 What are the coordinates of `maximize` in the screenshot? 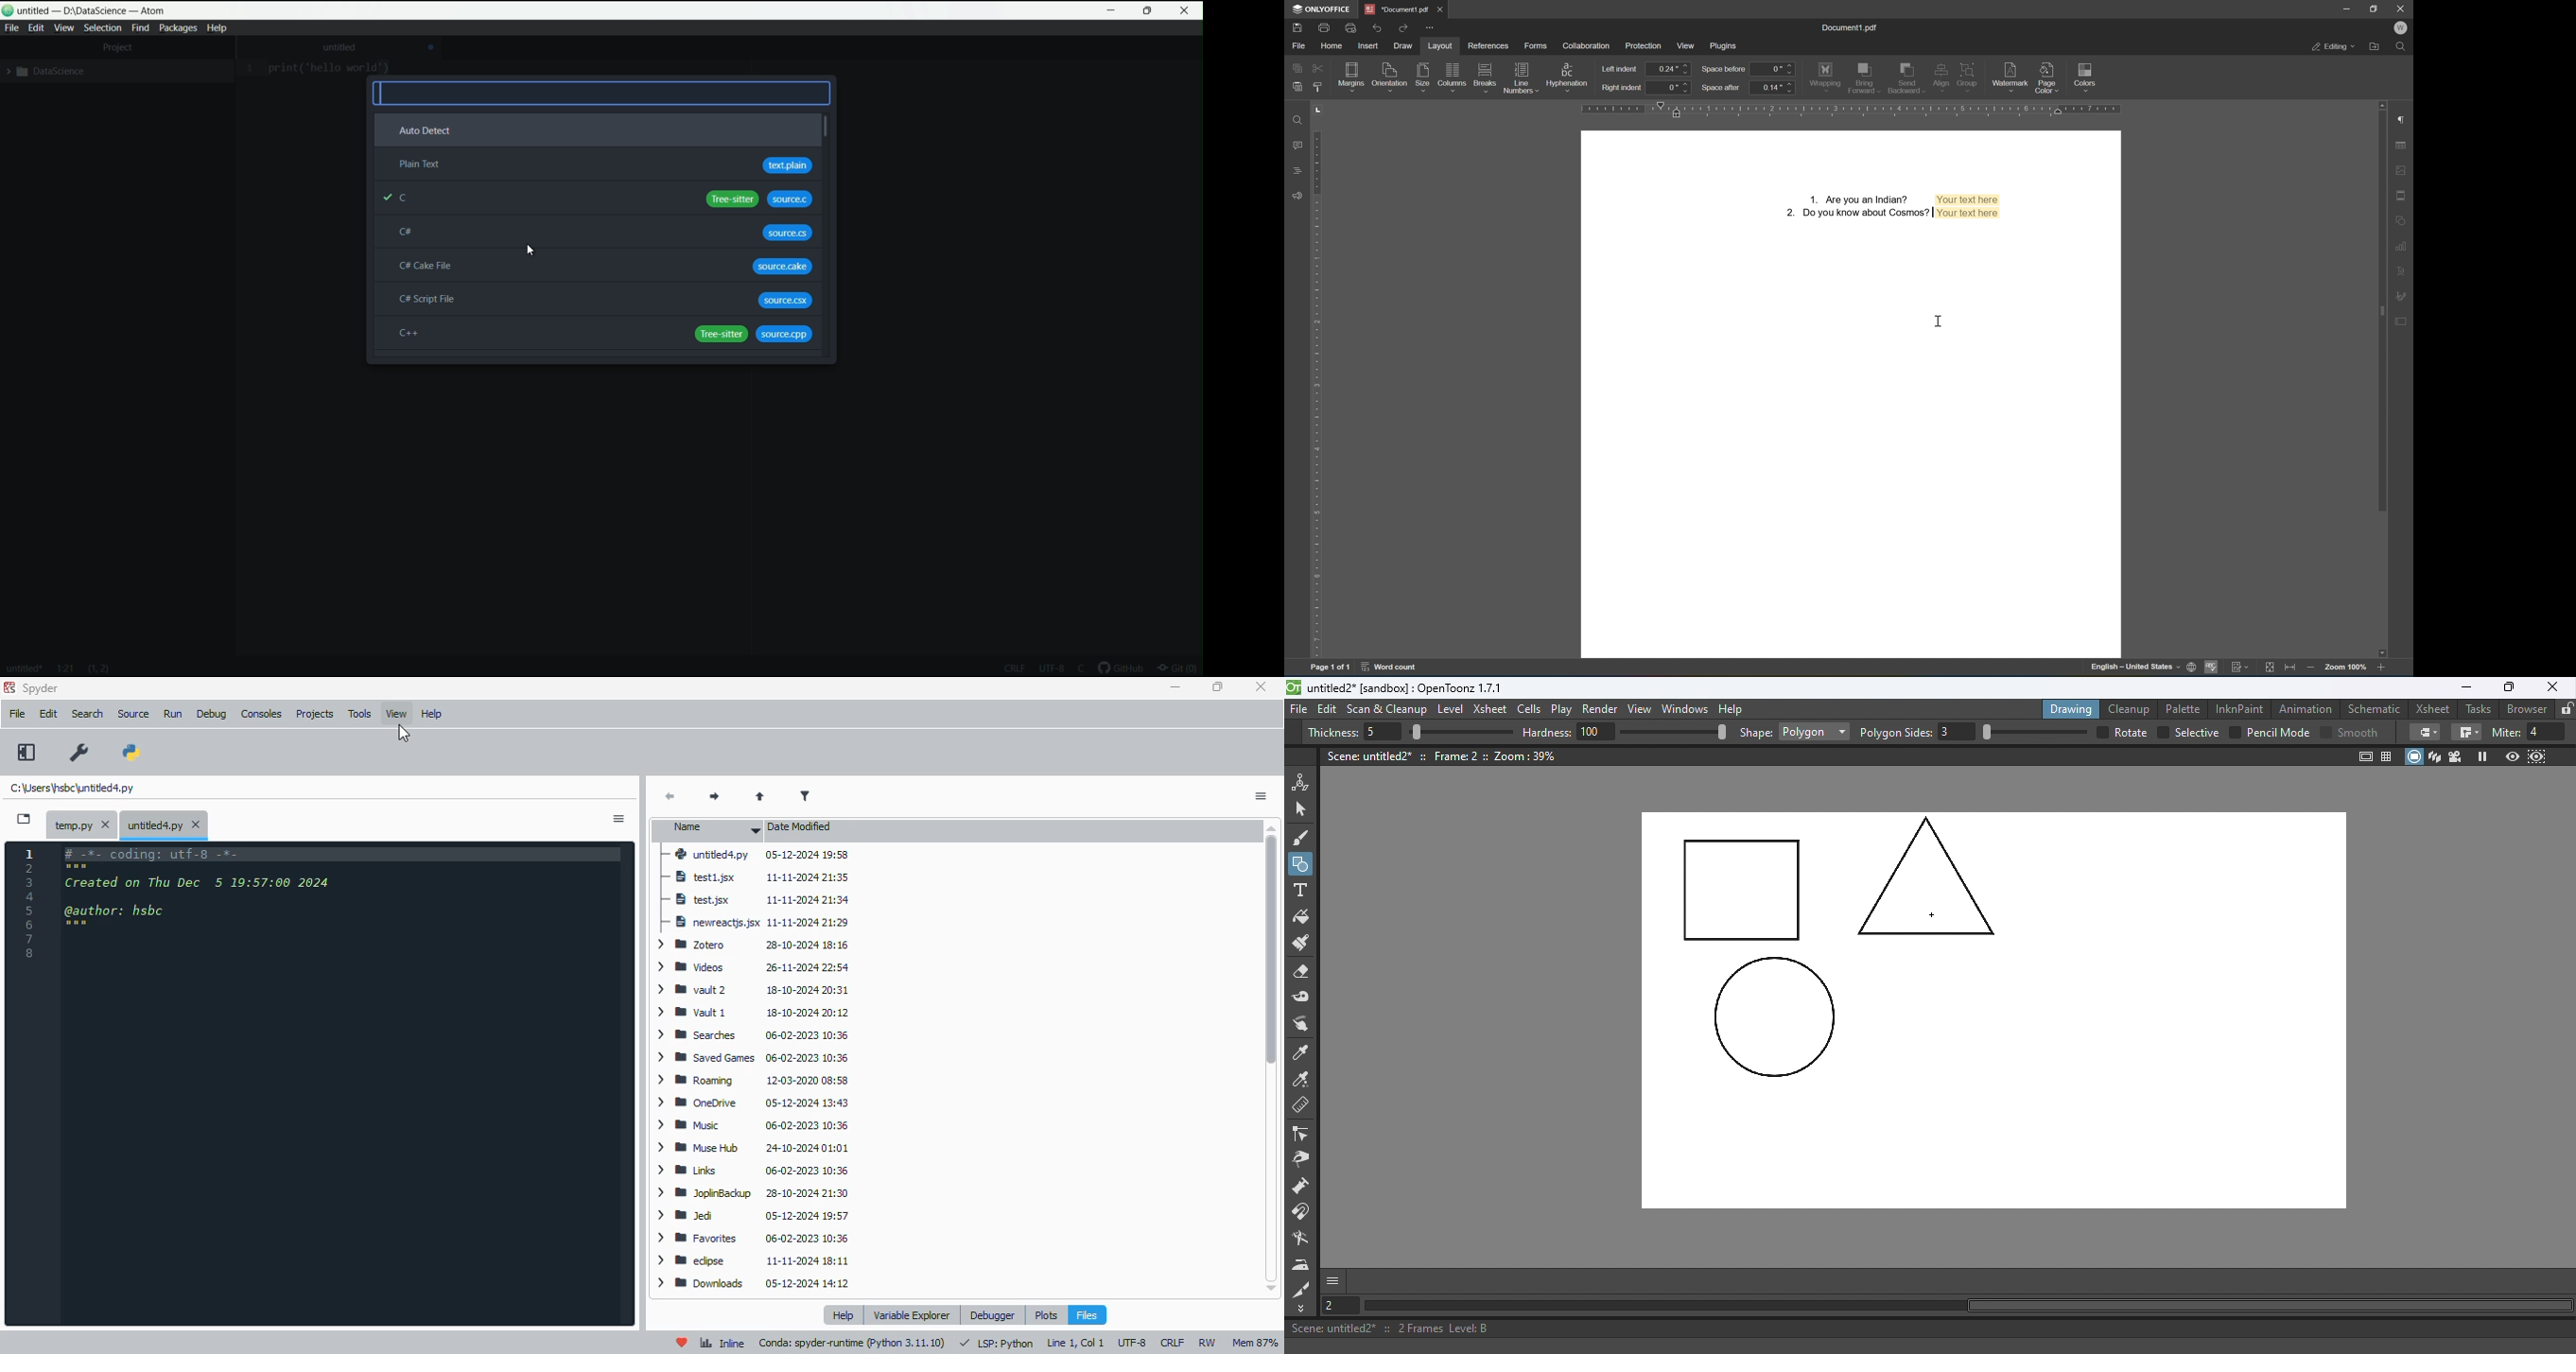 It's located at (1219, 686).